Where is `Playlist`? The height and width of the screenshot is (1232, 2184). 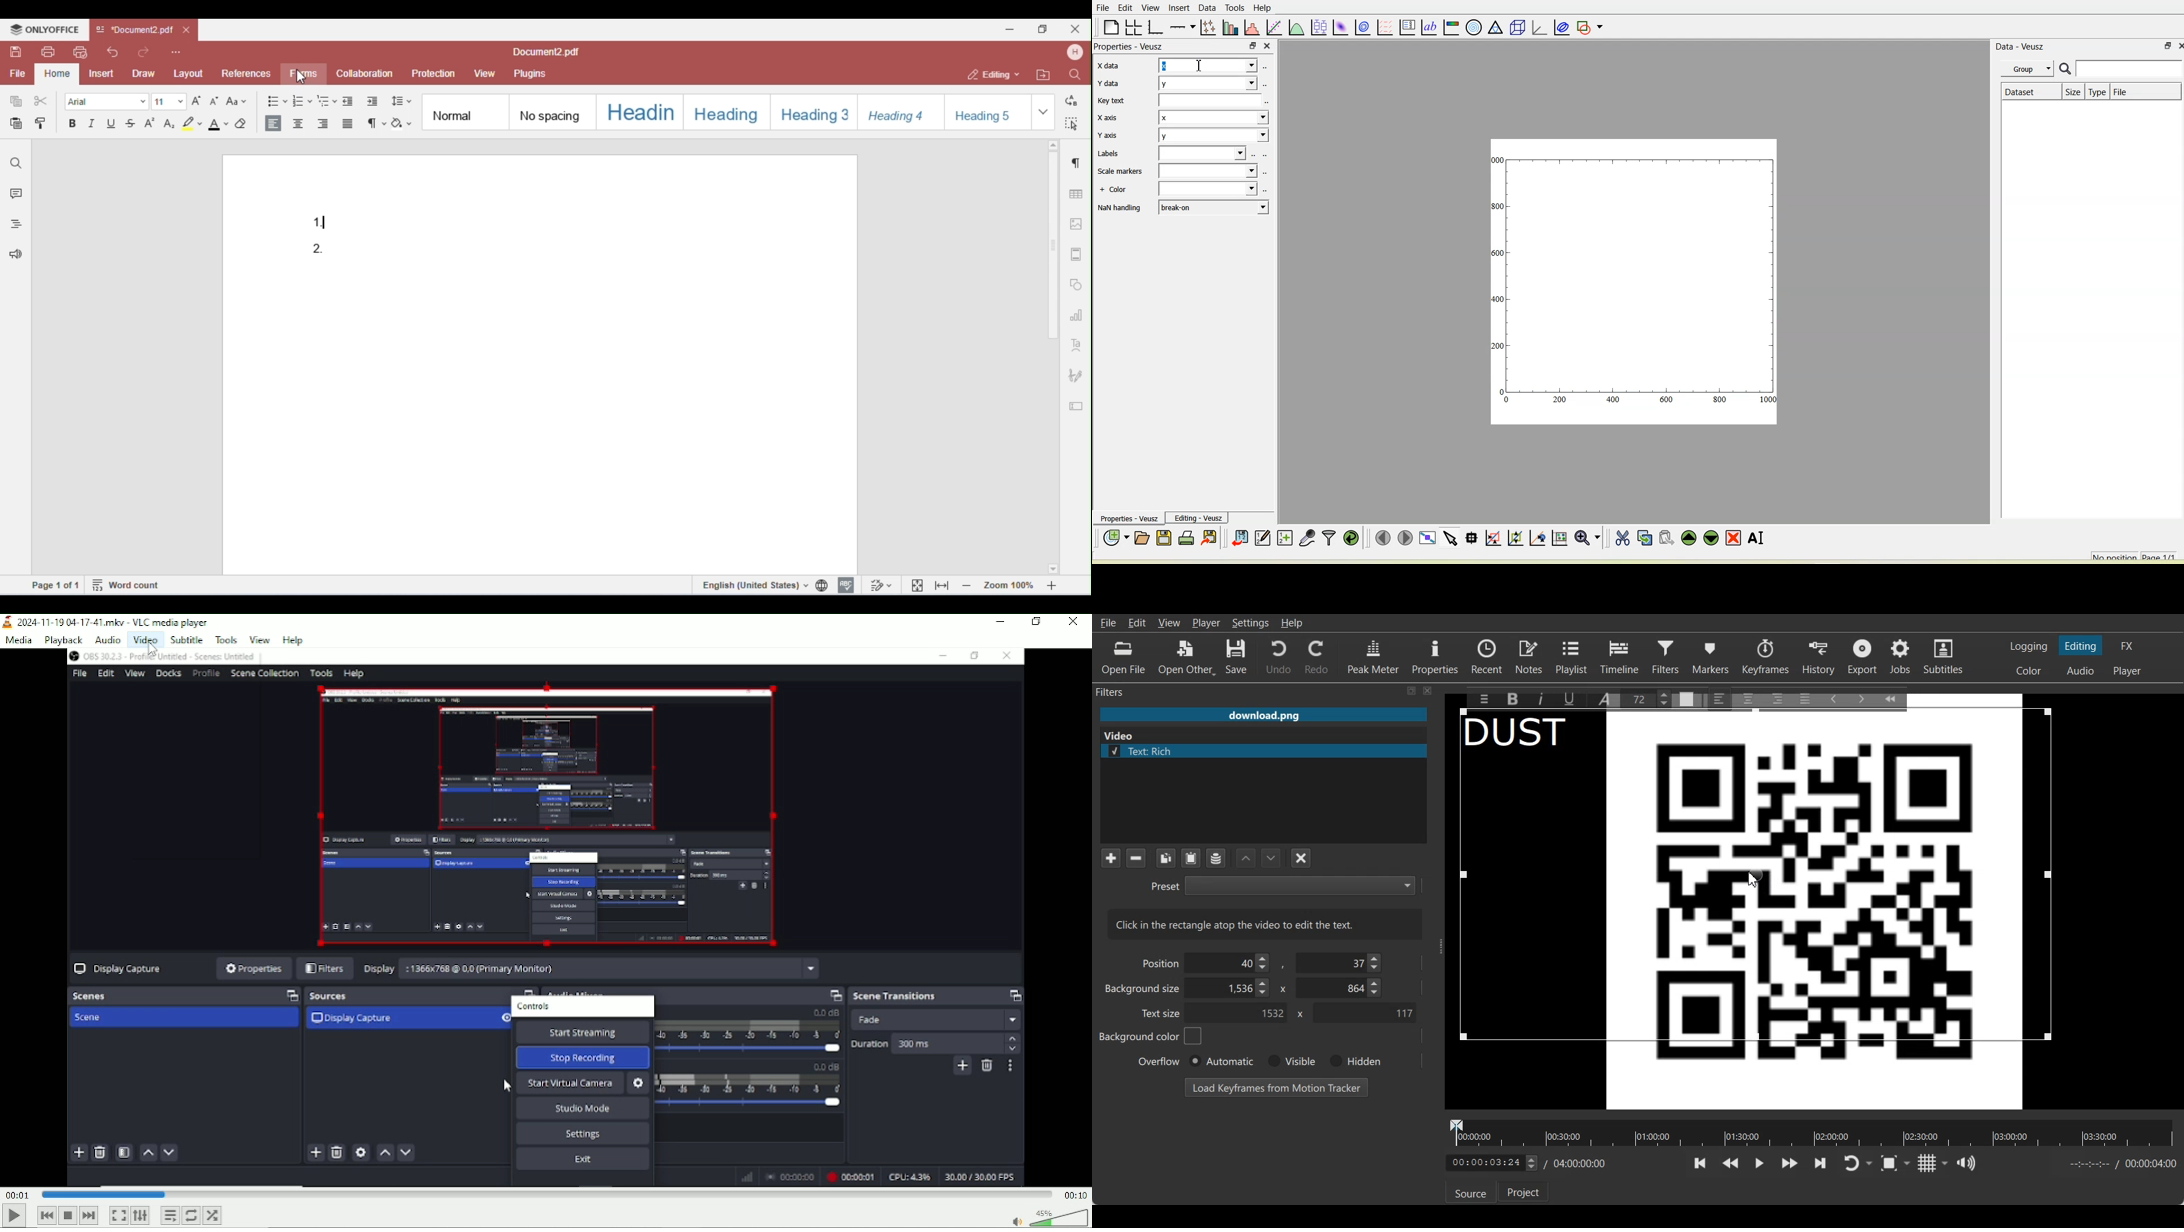 Playlist is located at coordinates (1573, 656).